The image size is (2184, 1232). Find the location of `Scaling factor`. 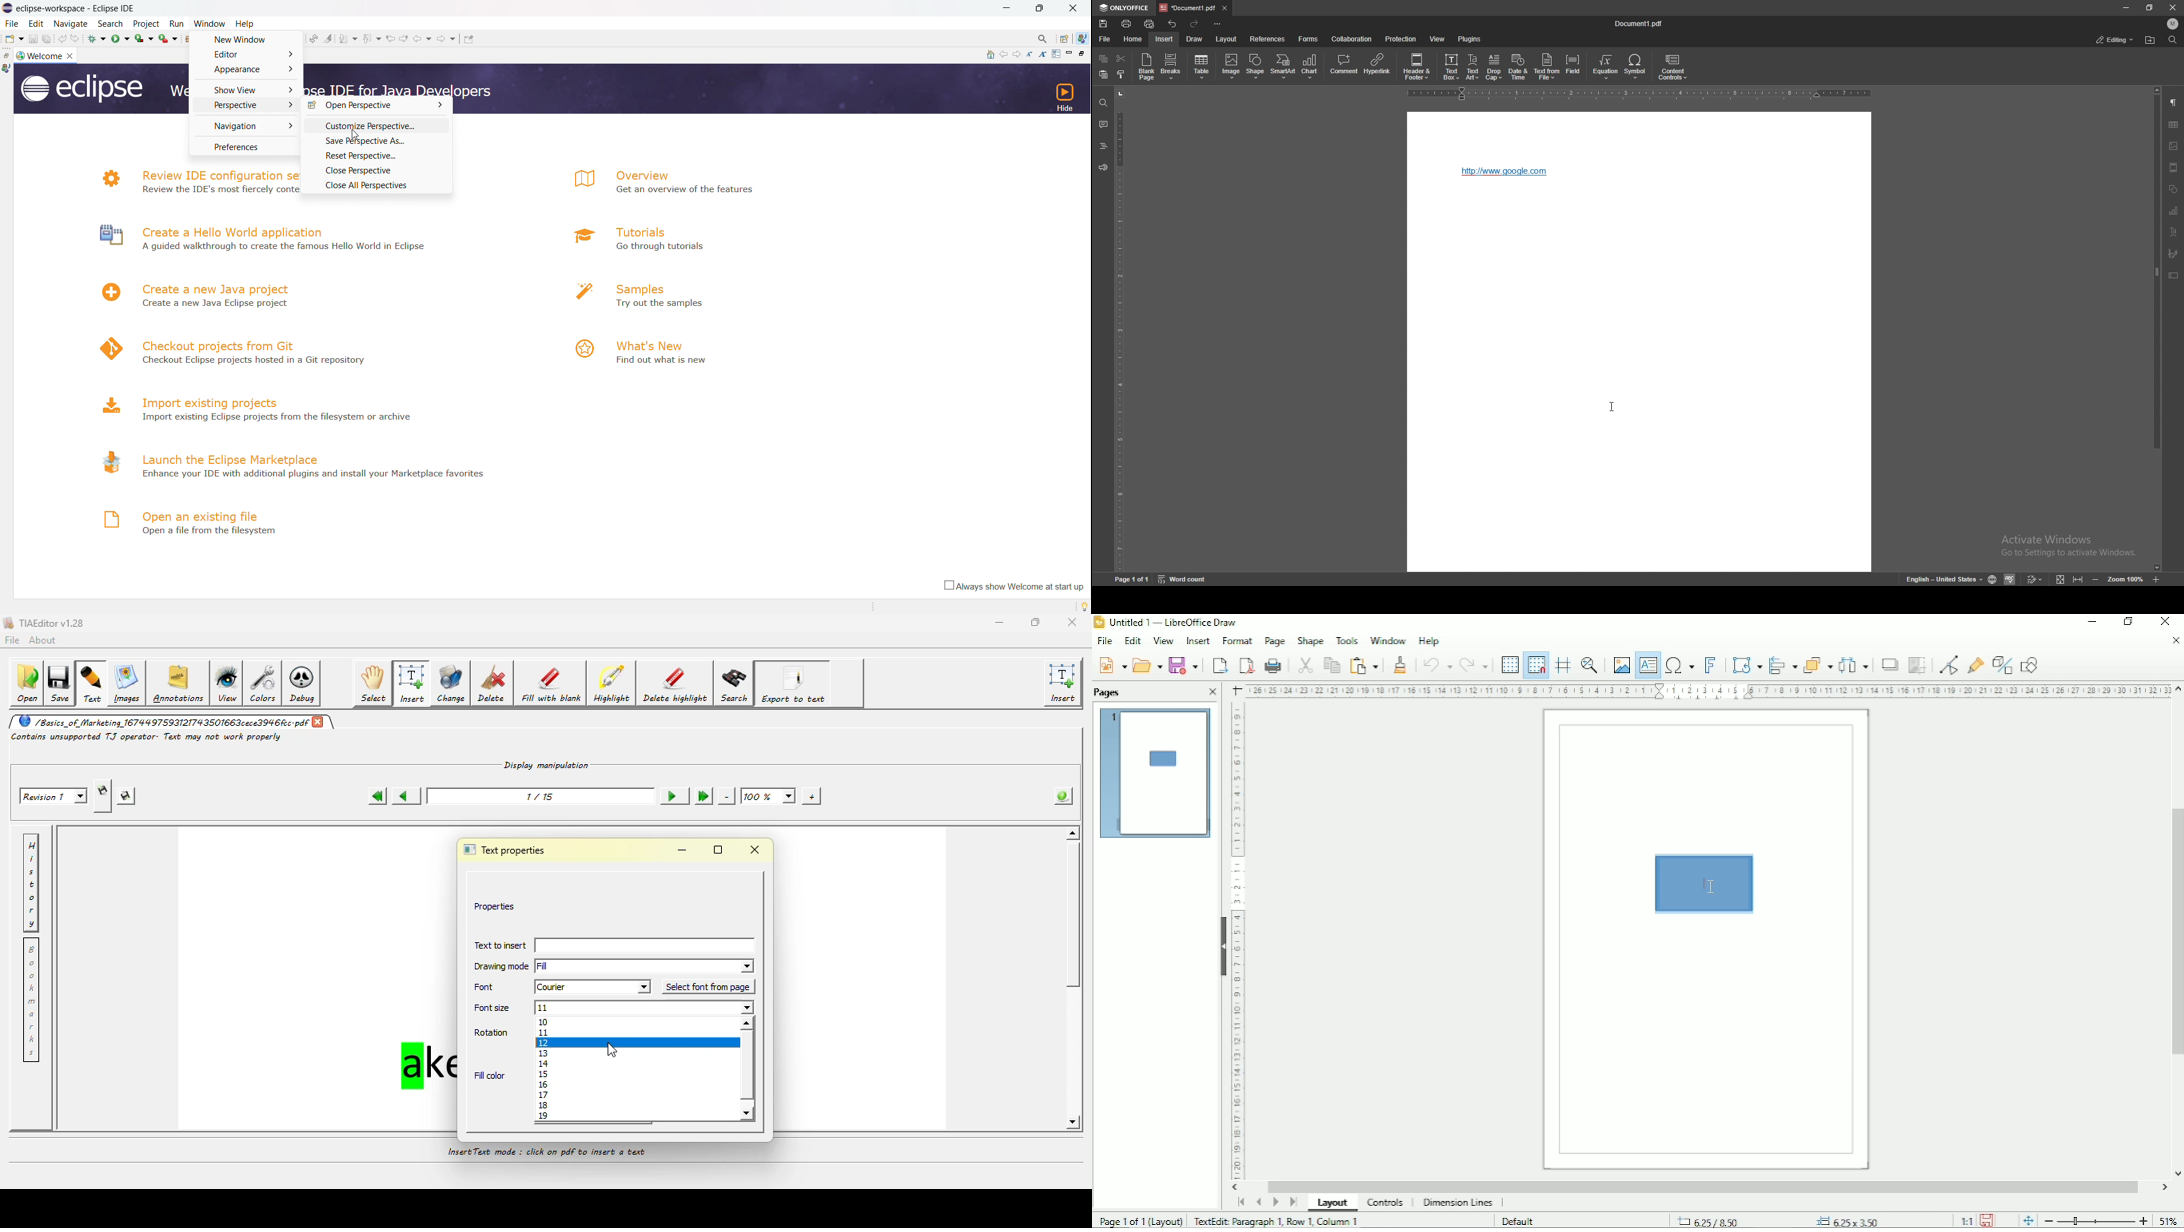

Scaling factor is located at coordinates (1966, 1221).